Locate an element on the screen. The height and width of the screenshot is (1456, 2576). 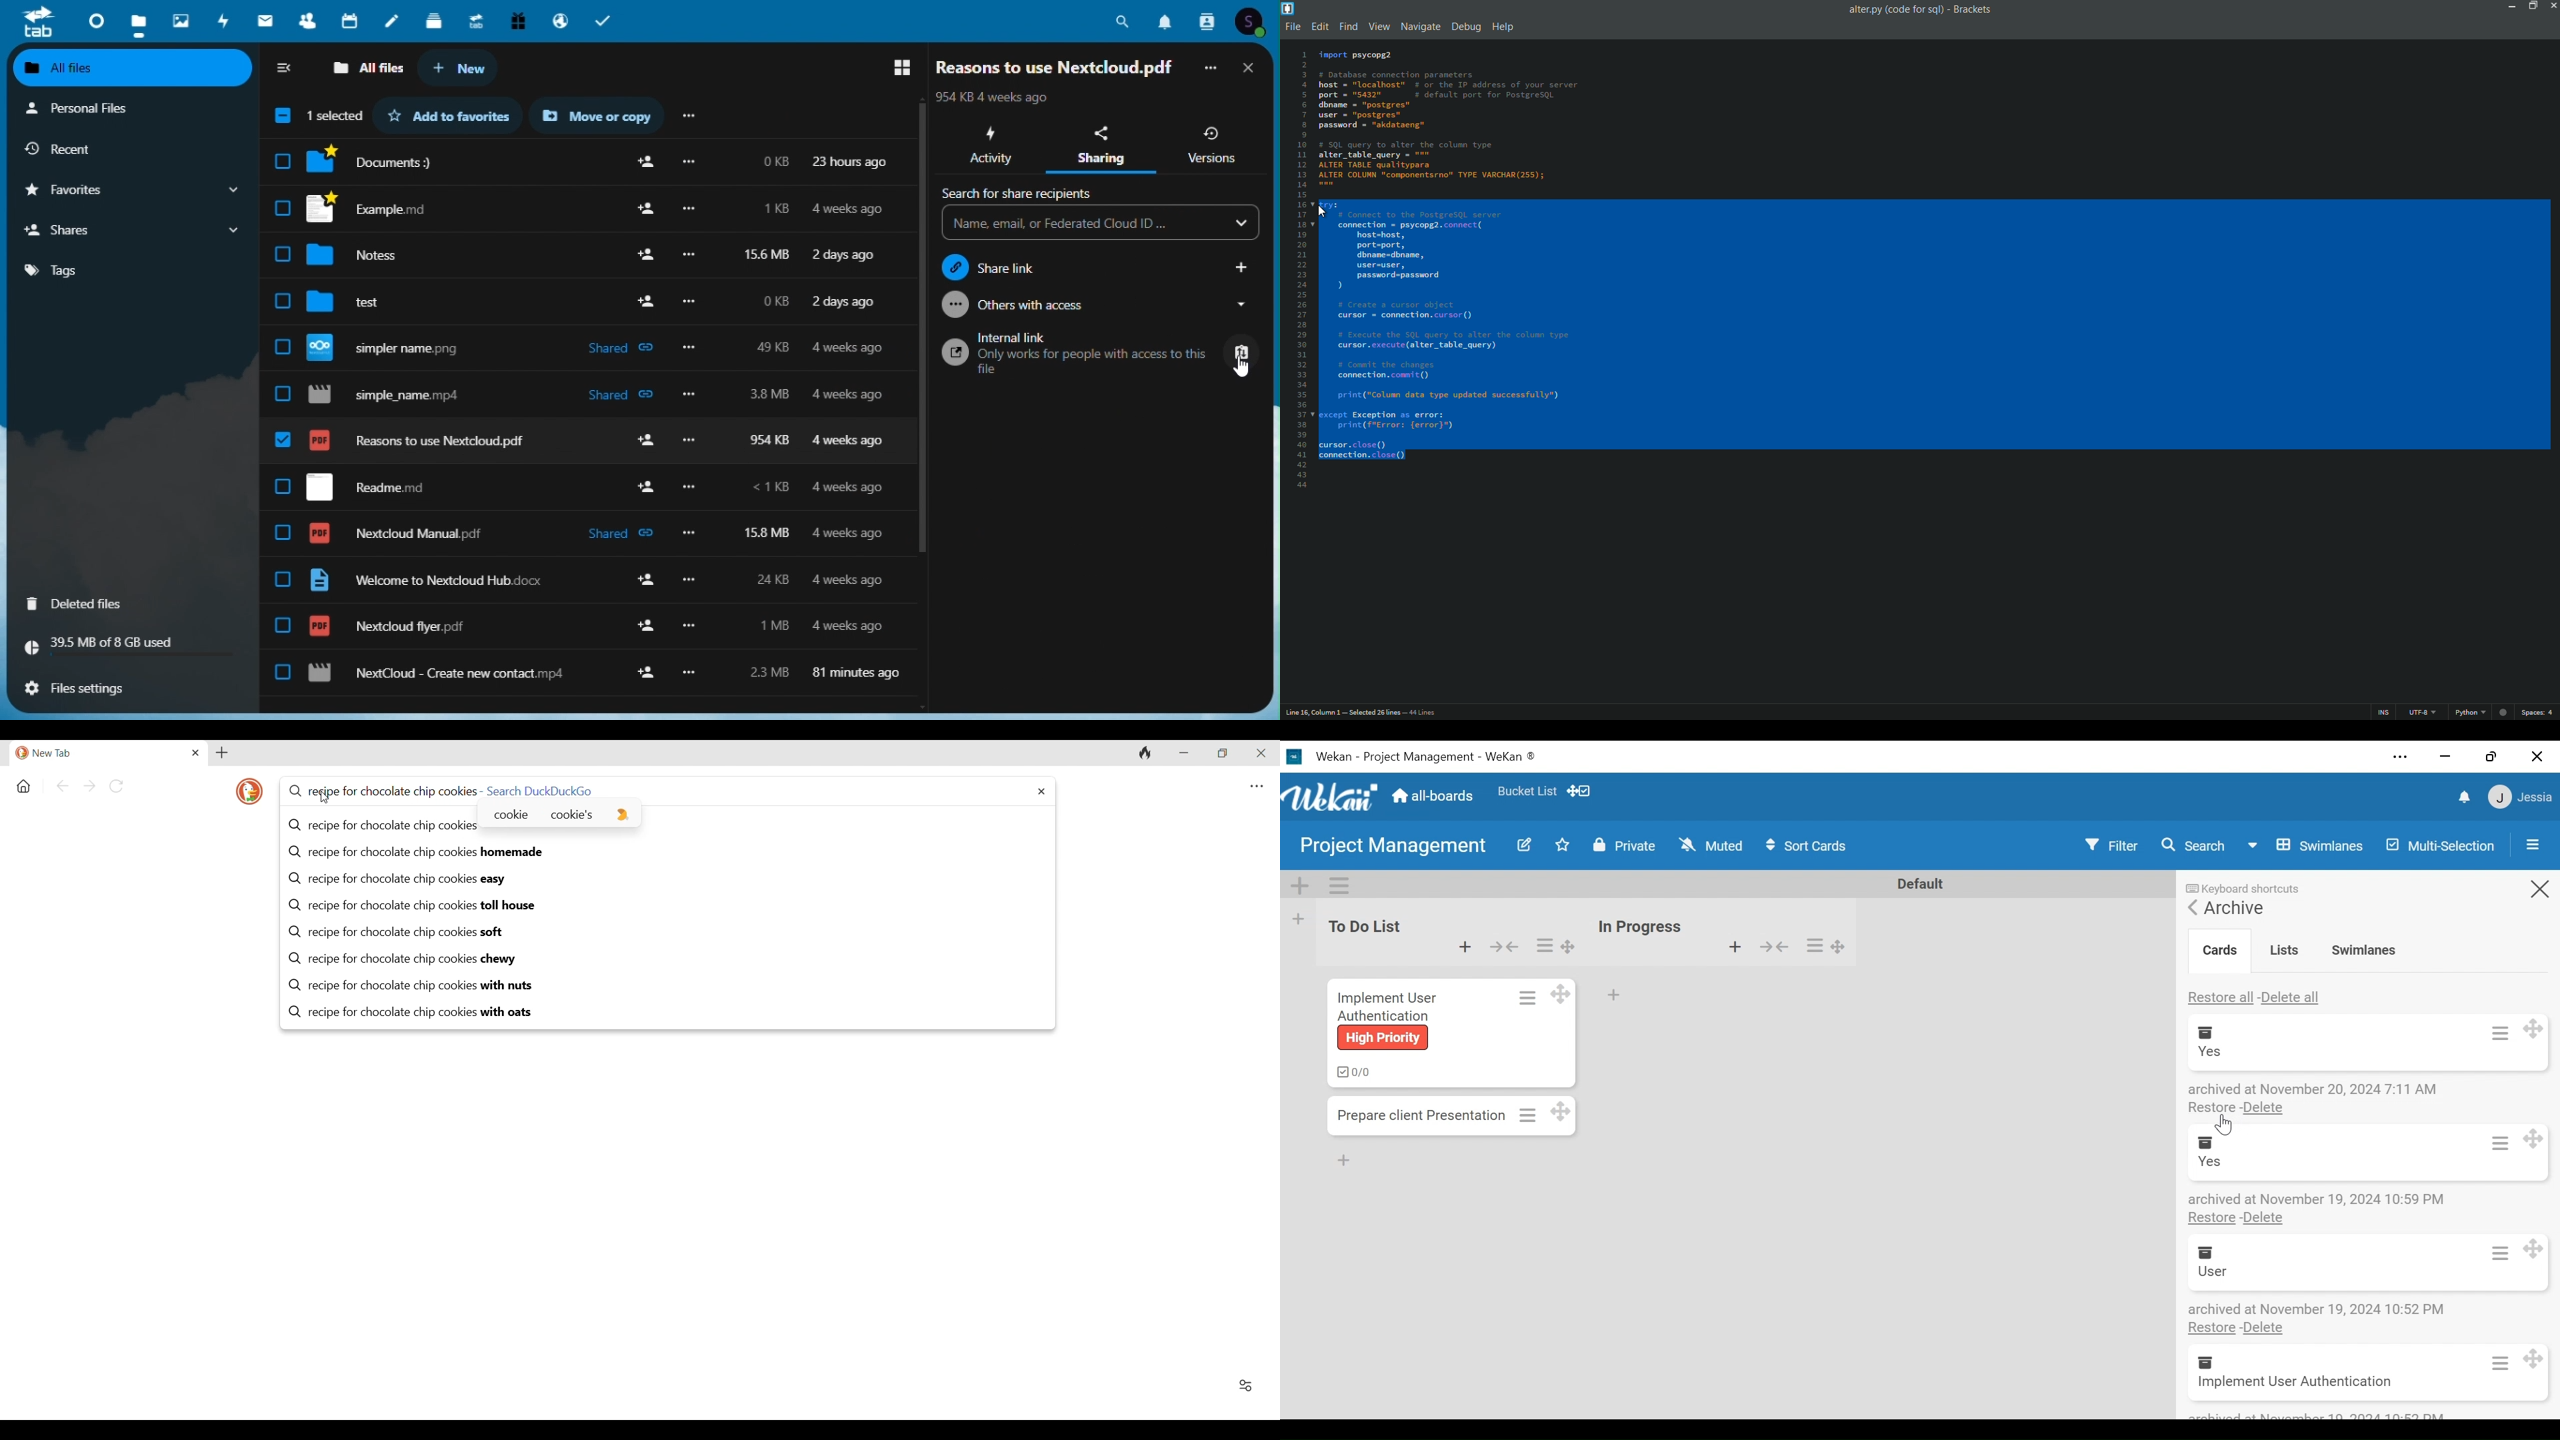
reasons to use nextcloud.pdf is located at coordinates (422, 440).